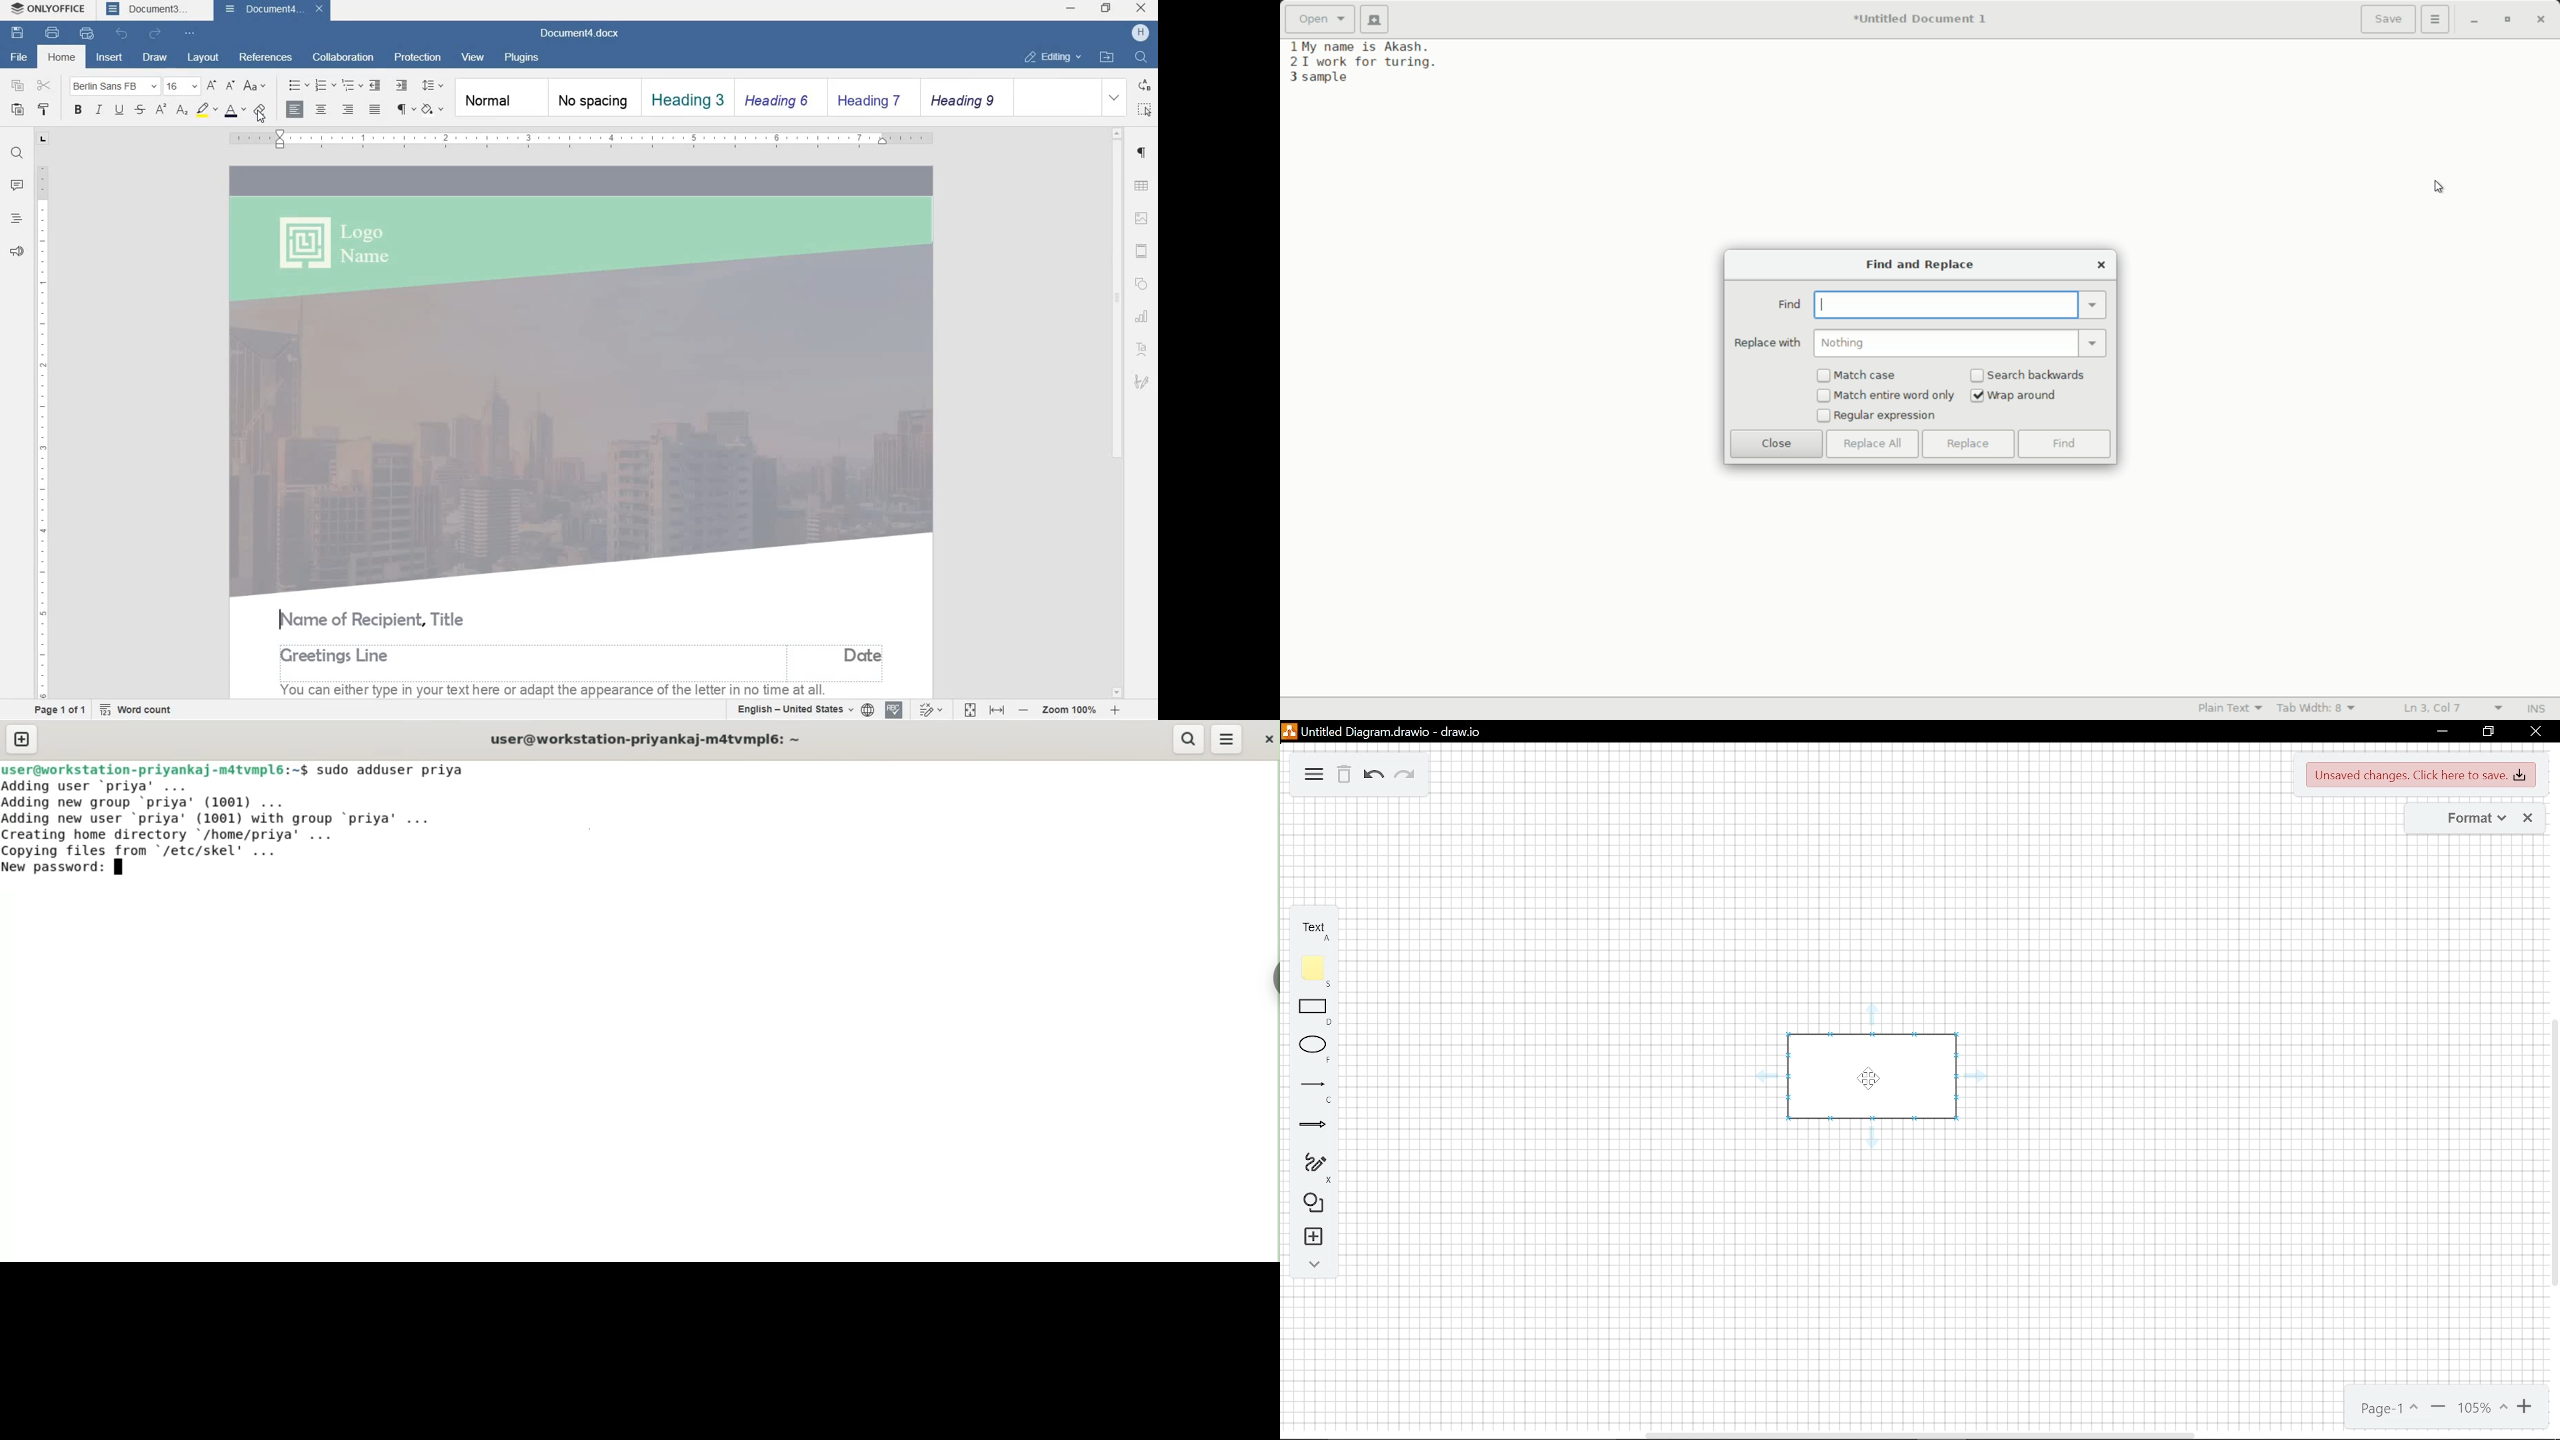  I want to click on document3.docx, so click(586, 33).